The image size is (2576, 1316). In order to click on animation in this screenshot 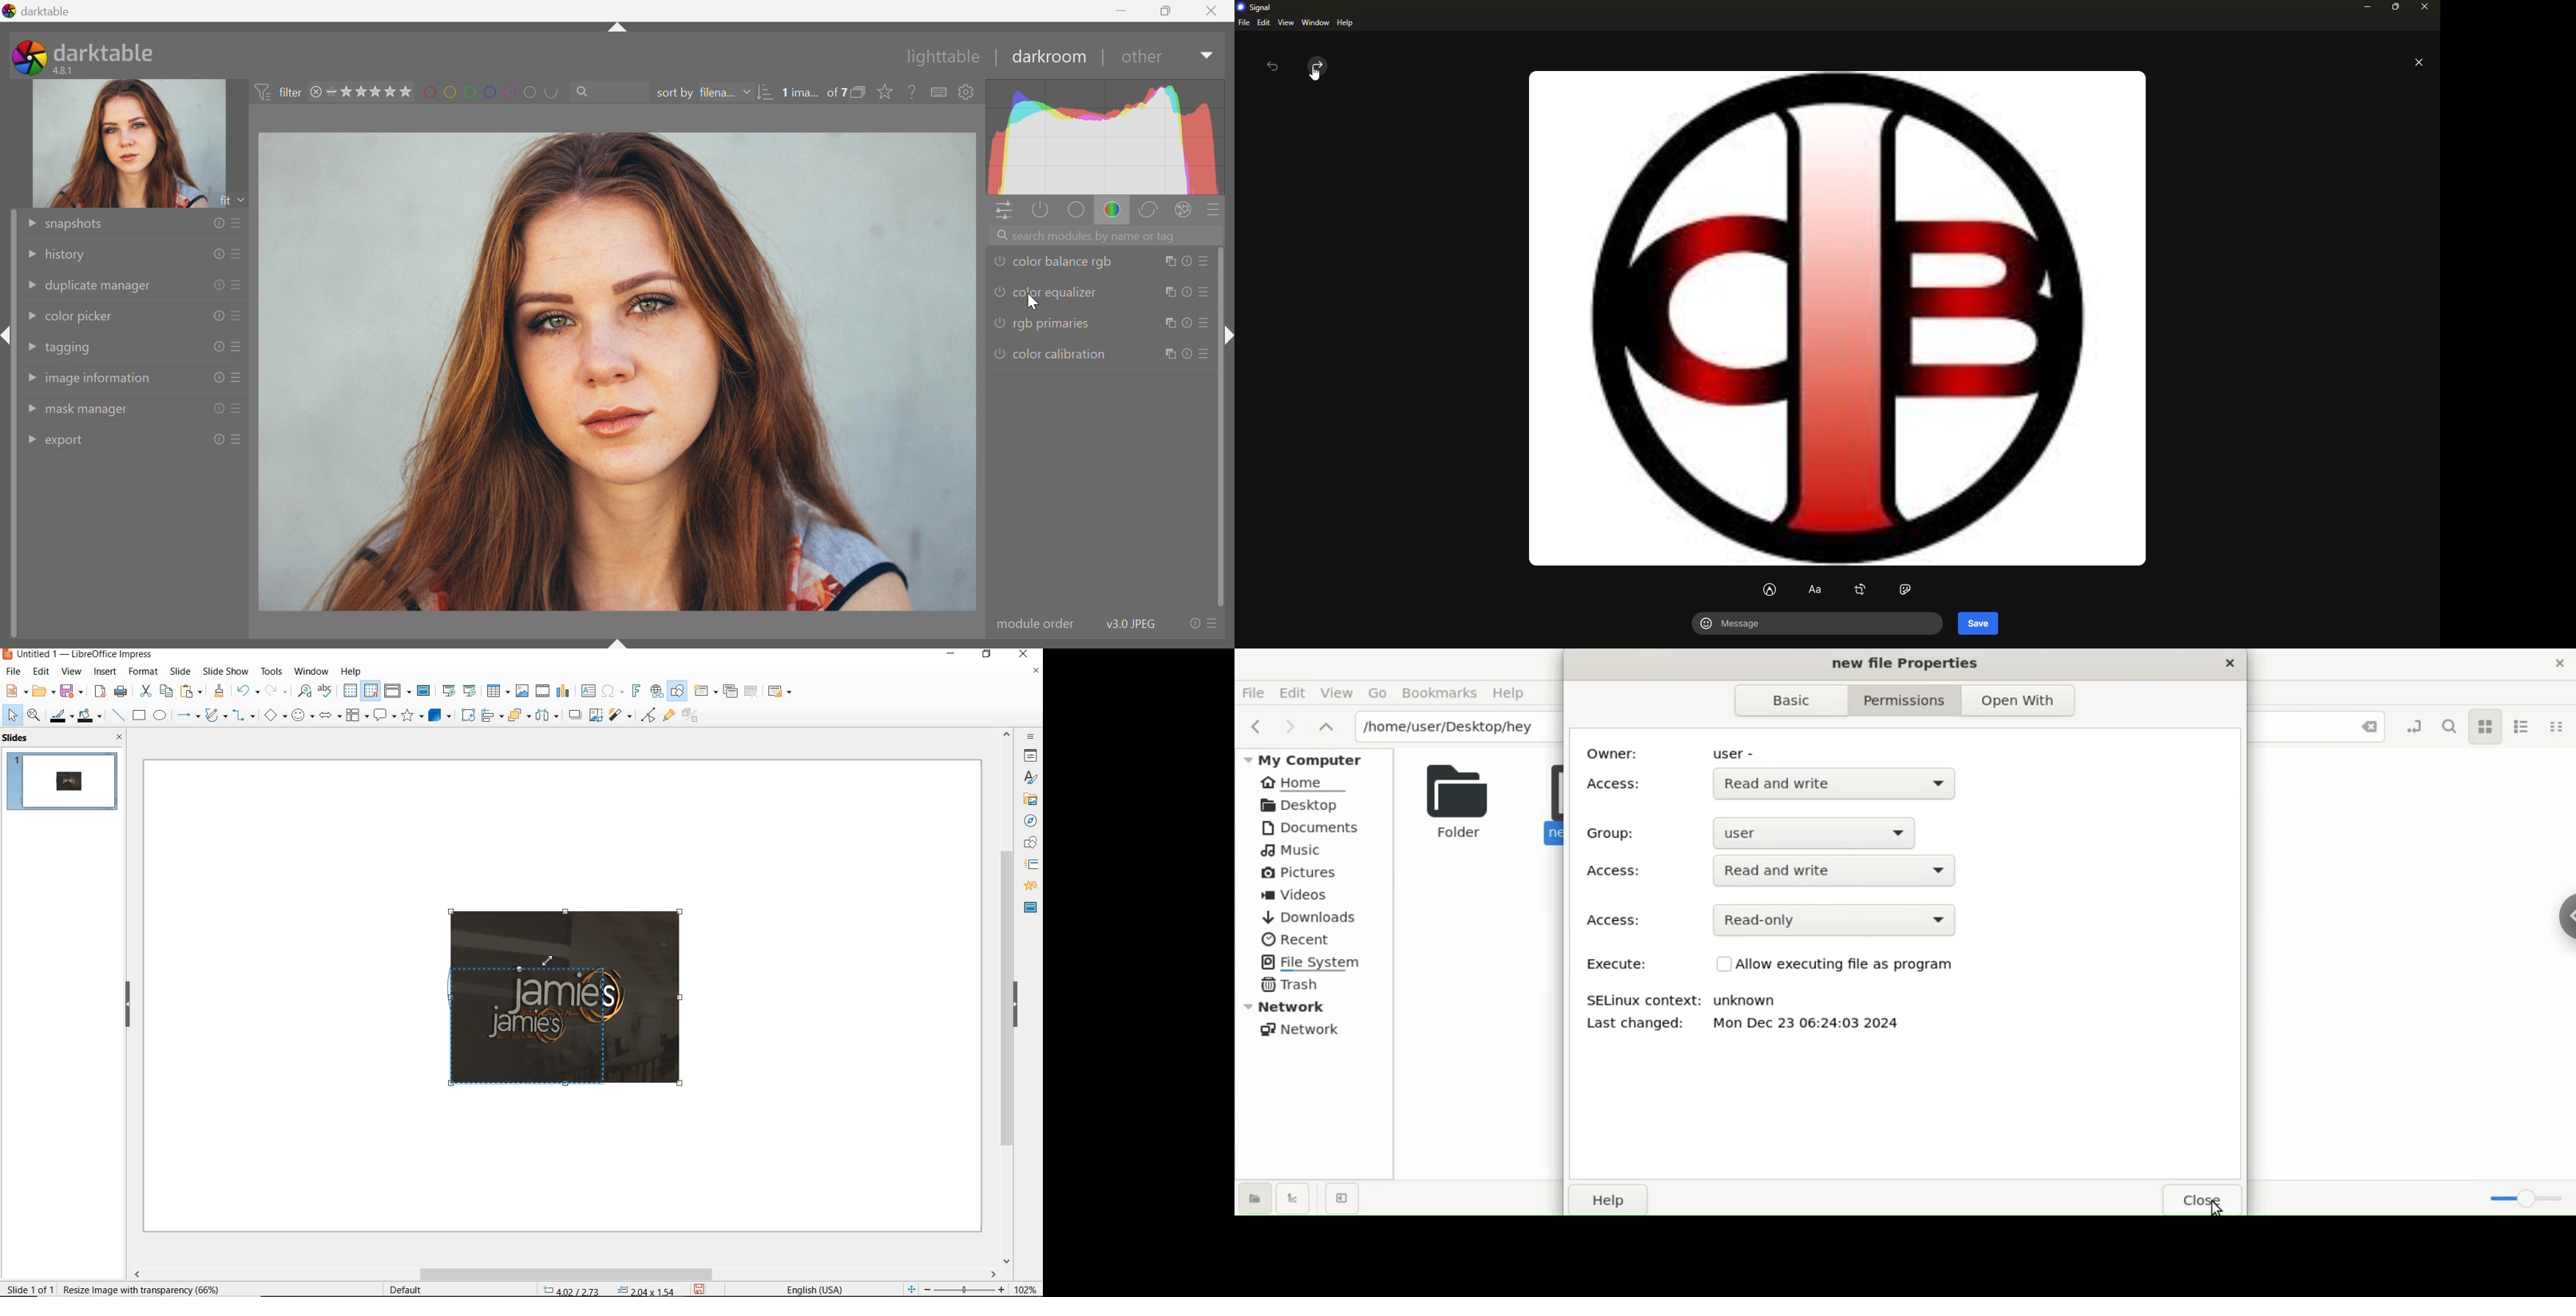, I will do `click(1029, 886)`.